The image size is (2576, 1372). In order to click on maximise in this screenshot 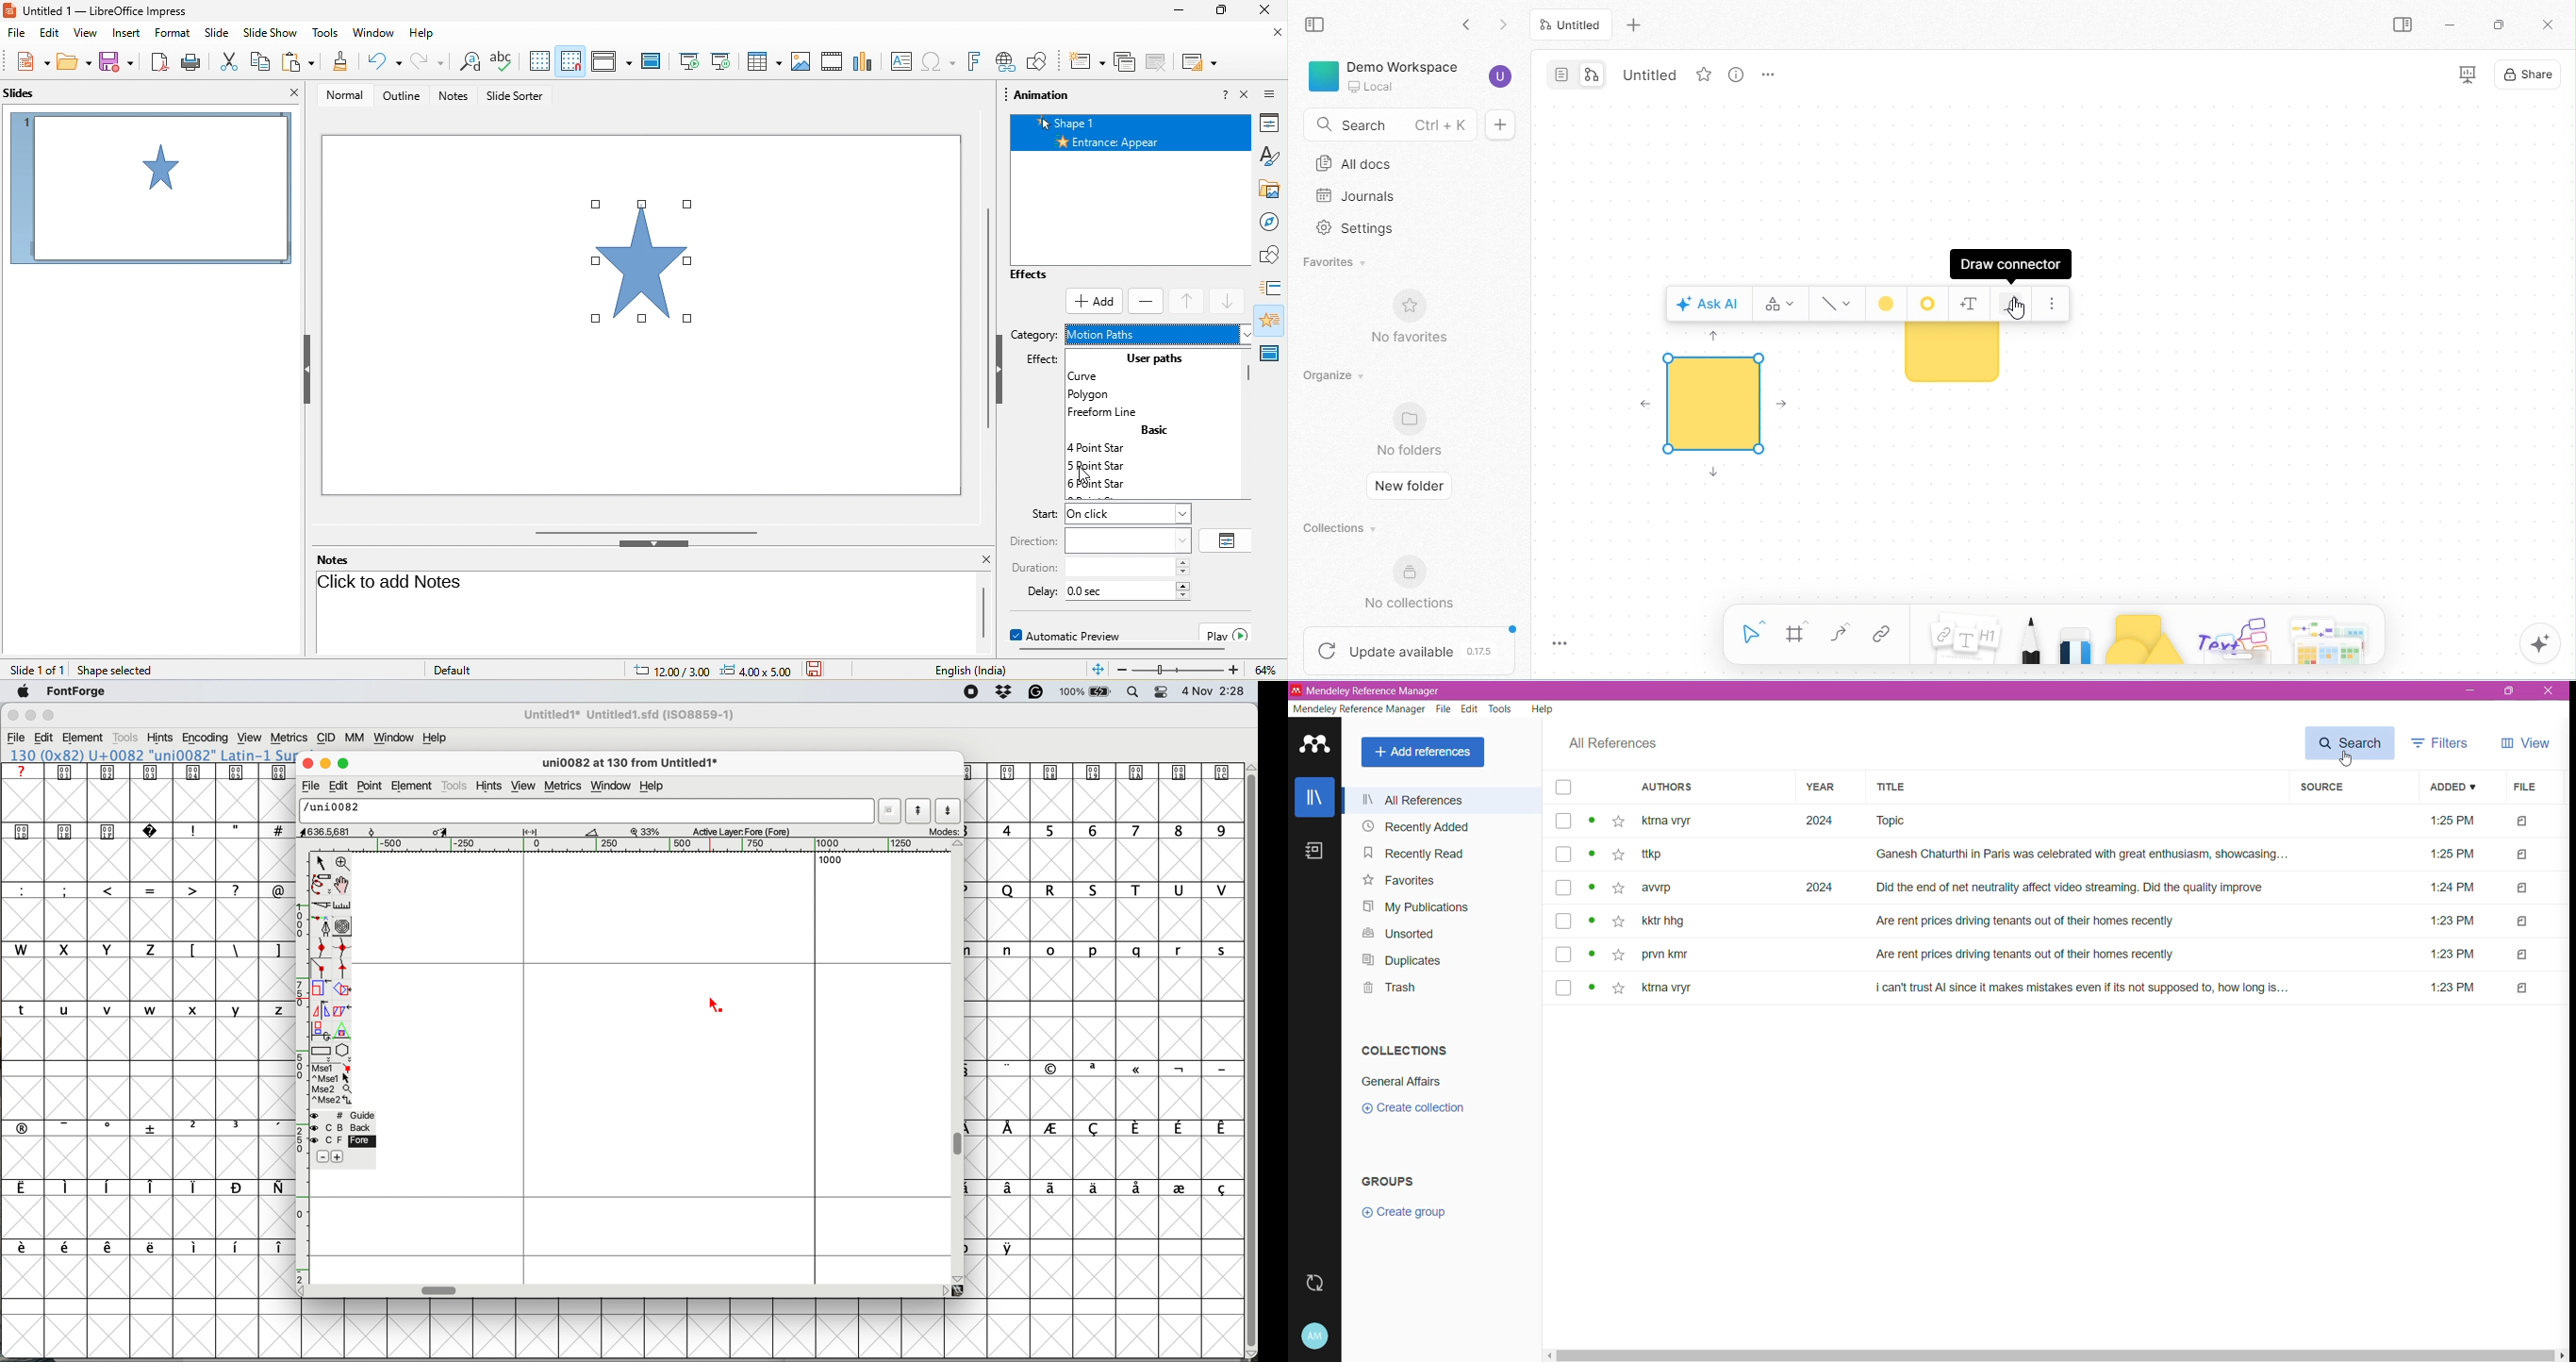, I will do `click(345, 761)`.